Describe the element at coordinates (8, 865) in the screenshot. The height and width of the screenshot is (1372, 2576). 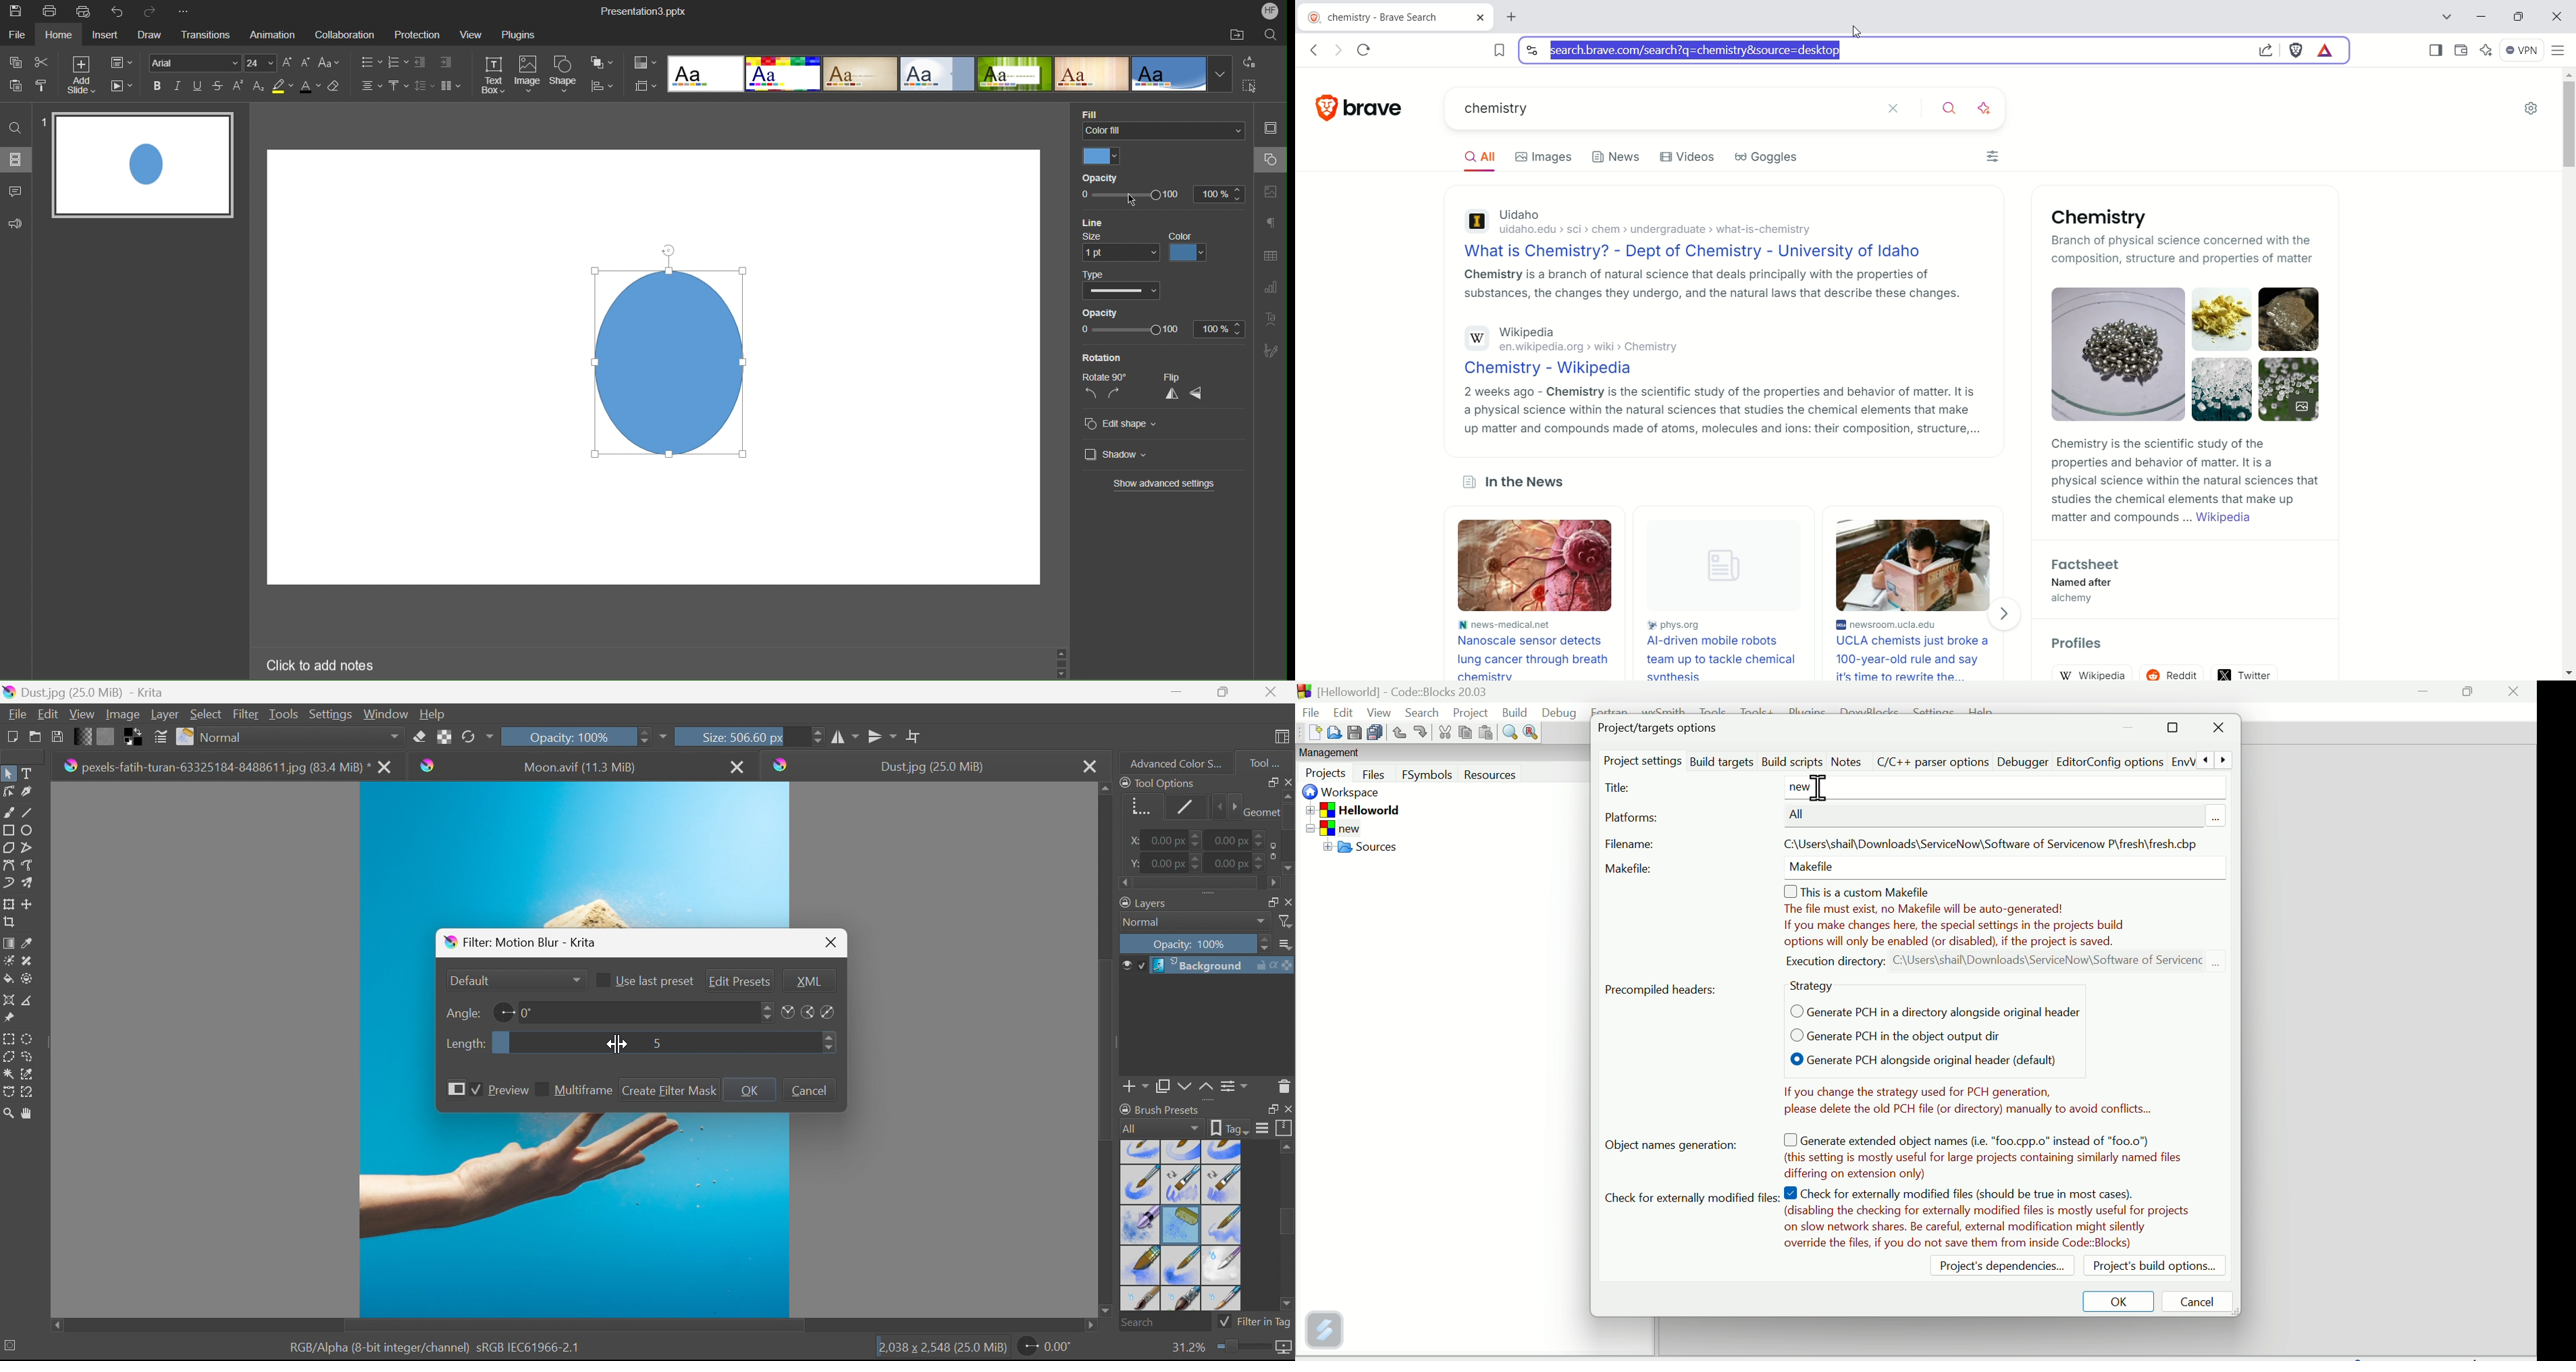
I see `Bezier curve tool` at that location.